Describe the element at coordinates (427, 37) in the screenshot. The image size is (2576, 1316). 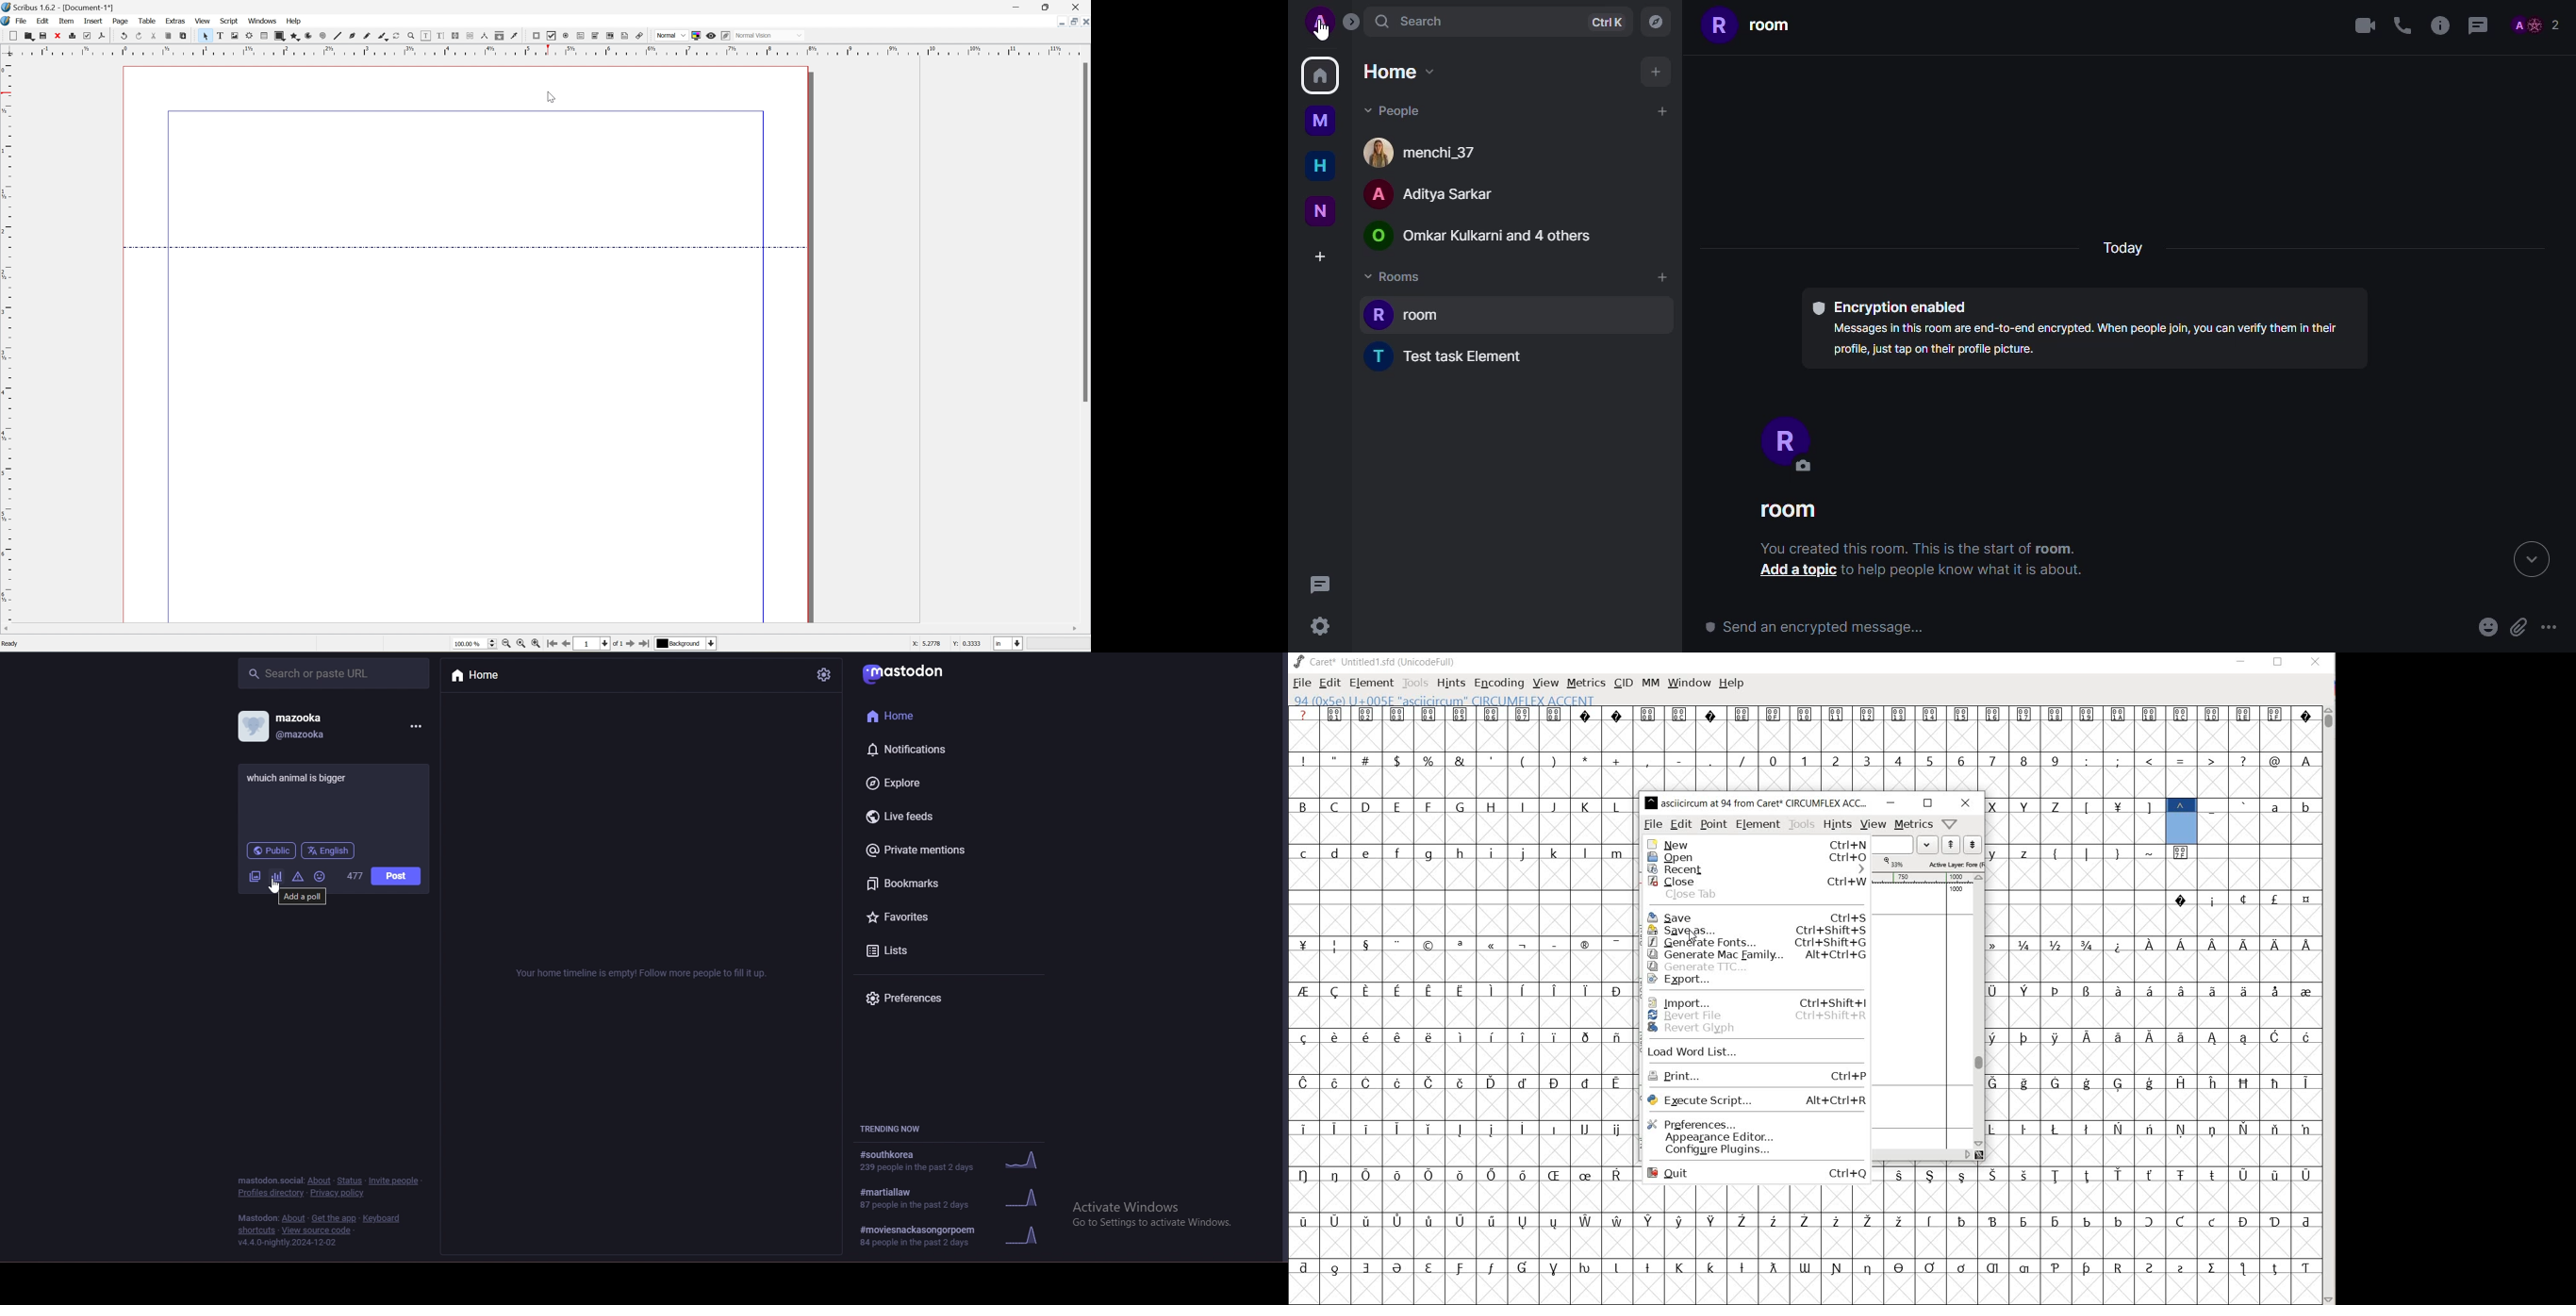
I see `edit contents of frames` at that location.